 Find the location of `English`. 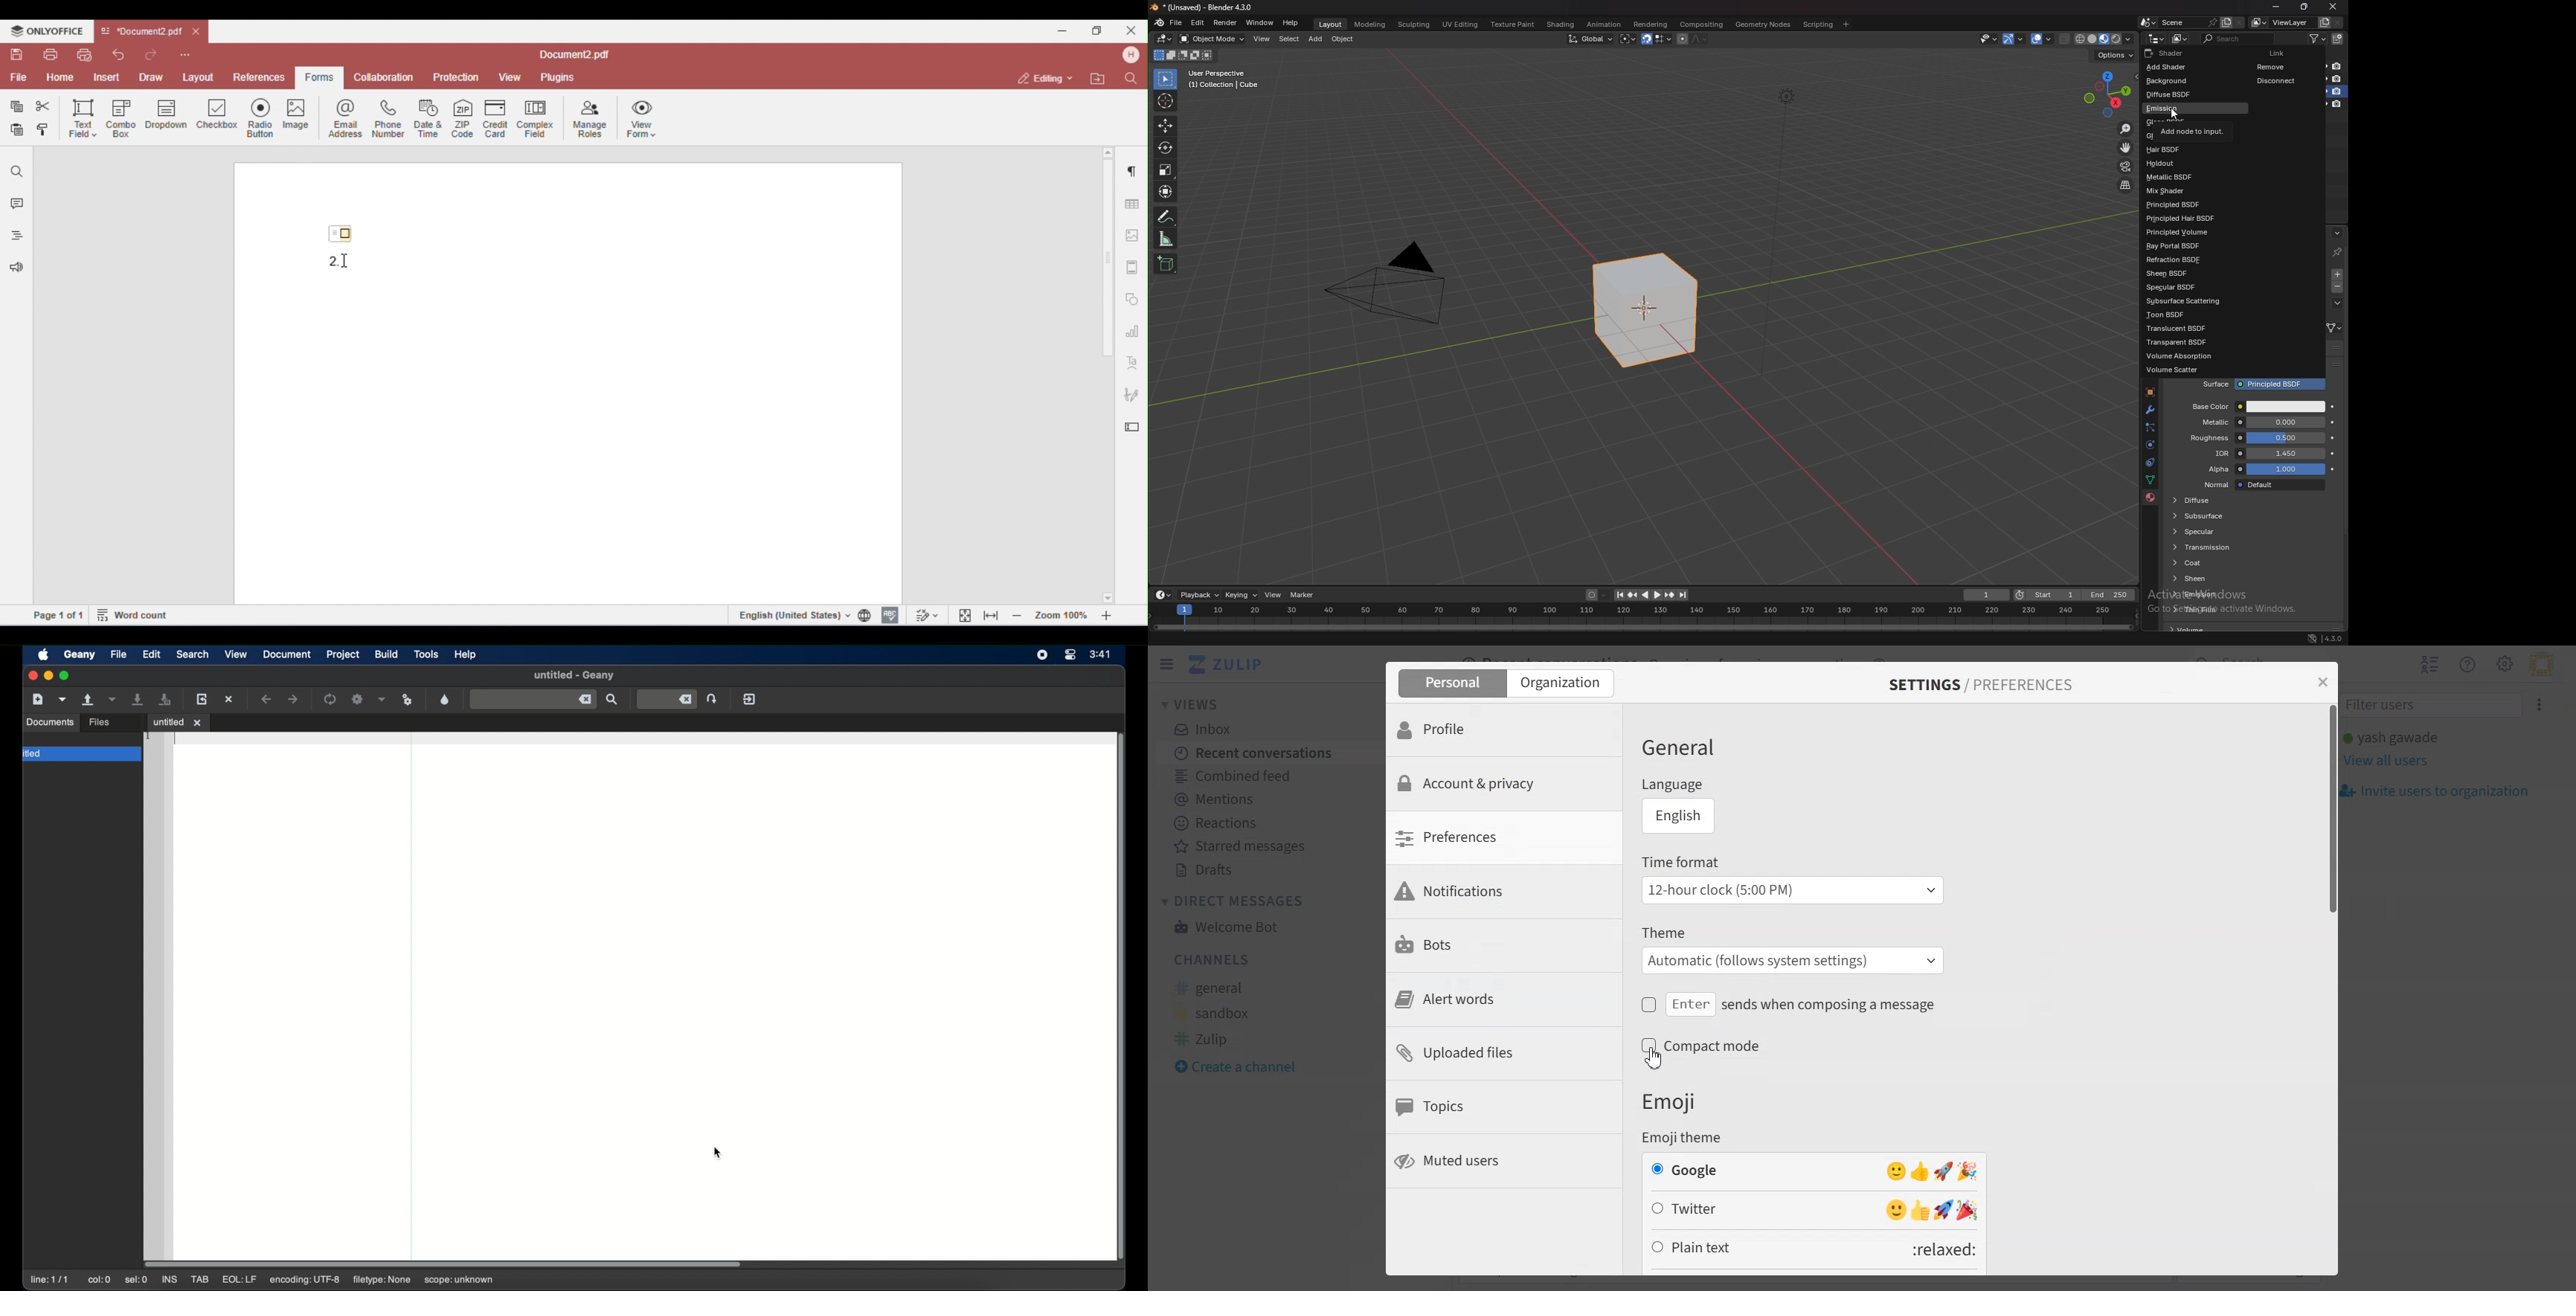

English is located at coordinates (1680, 816).